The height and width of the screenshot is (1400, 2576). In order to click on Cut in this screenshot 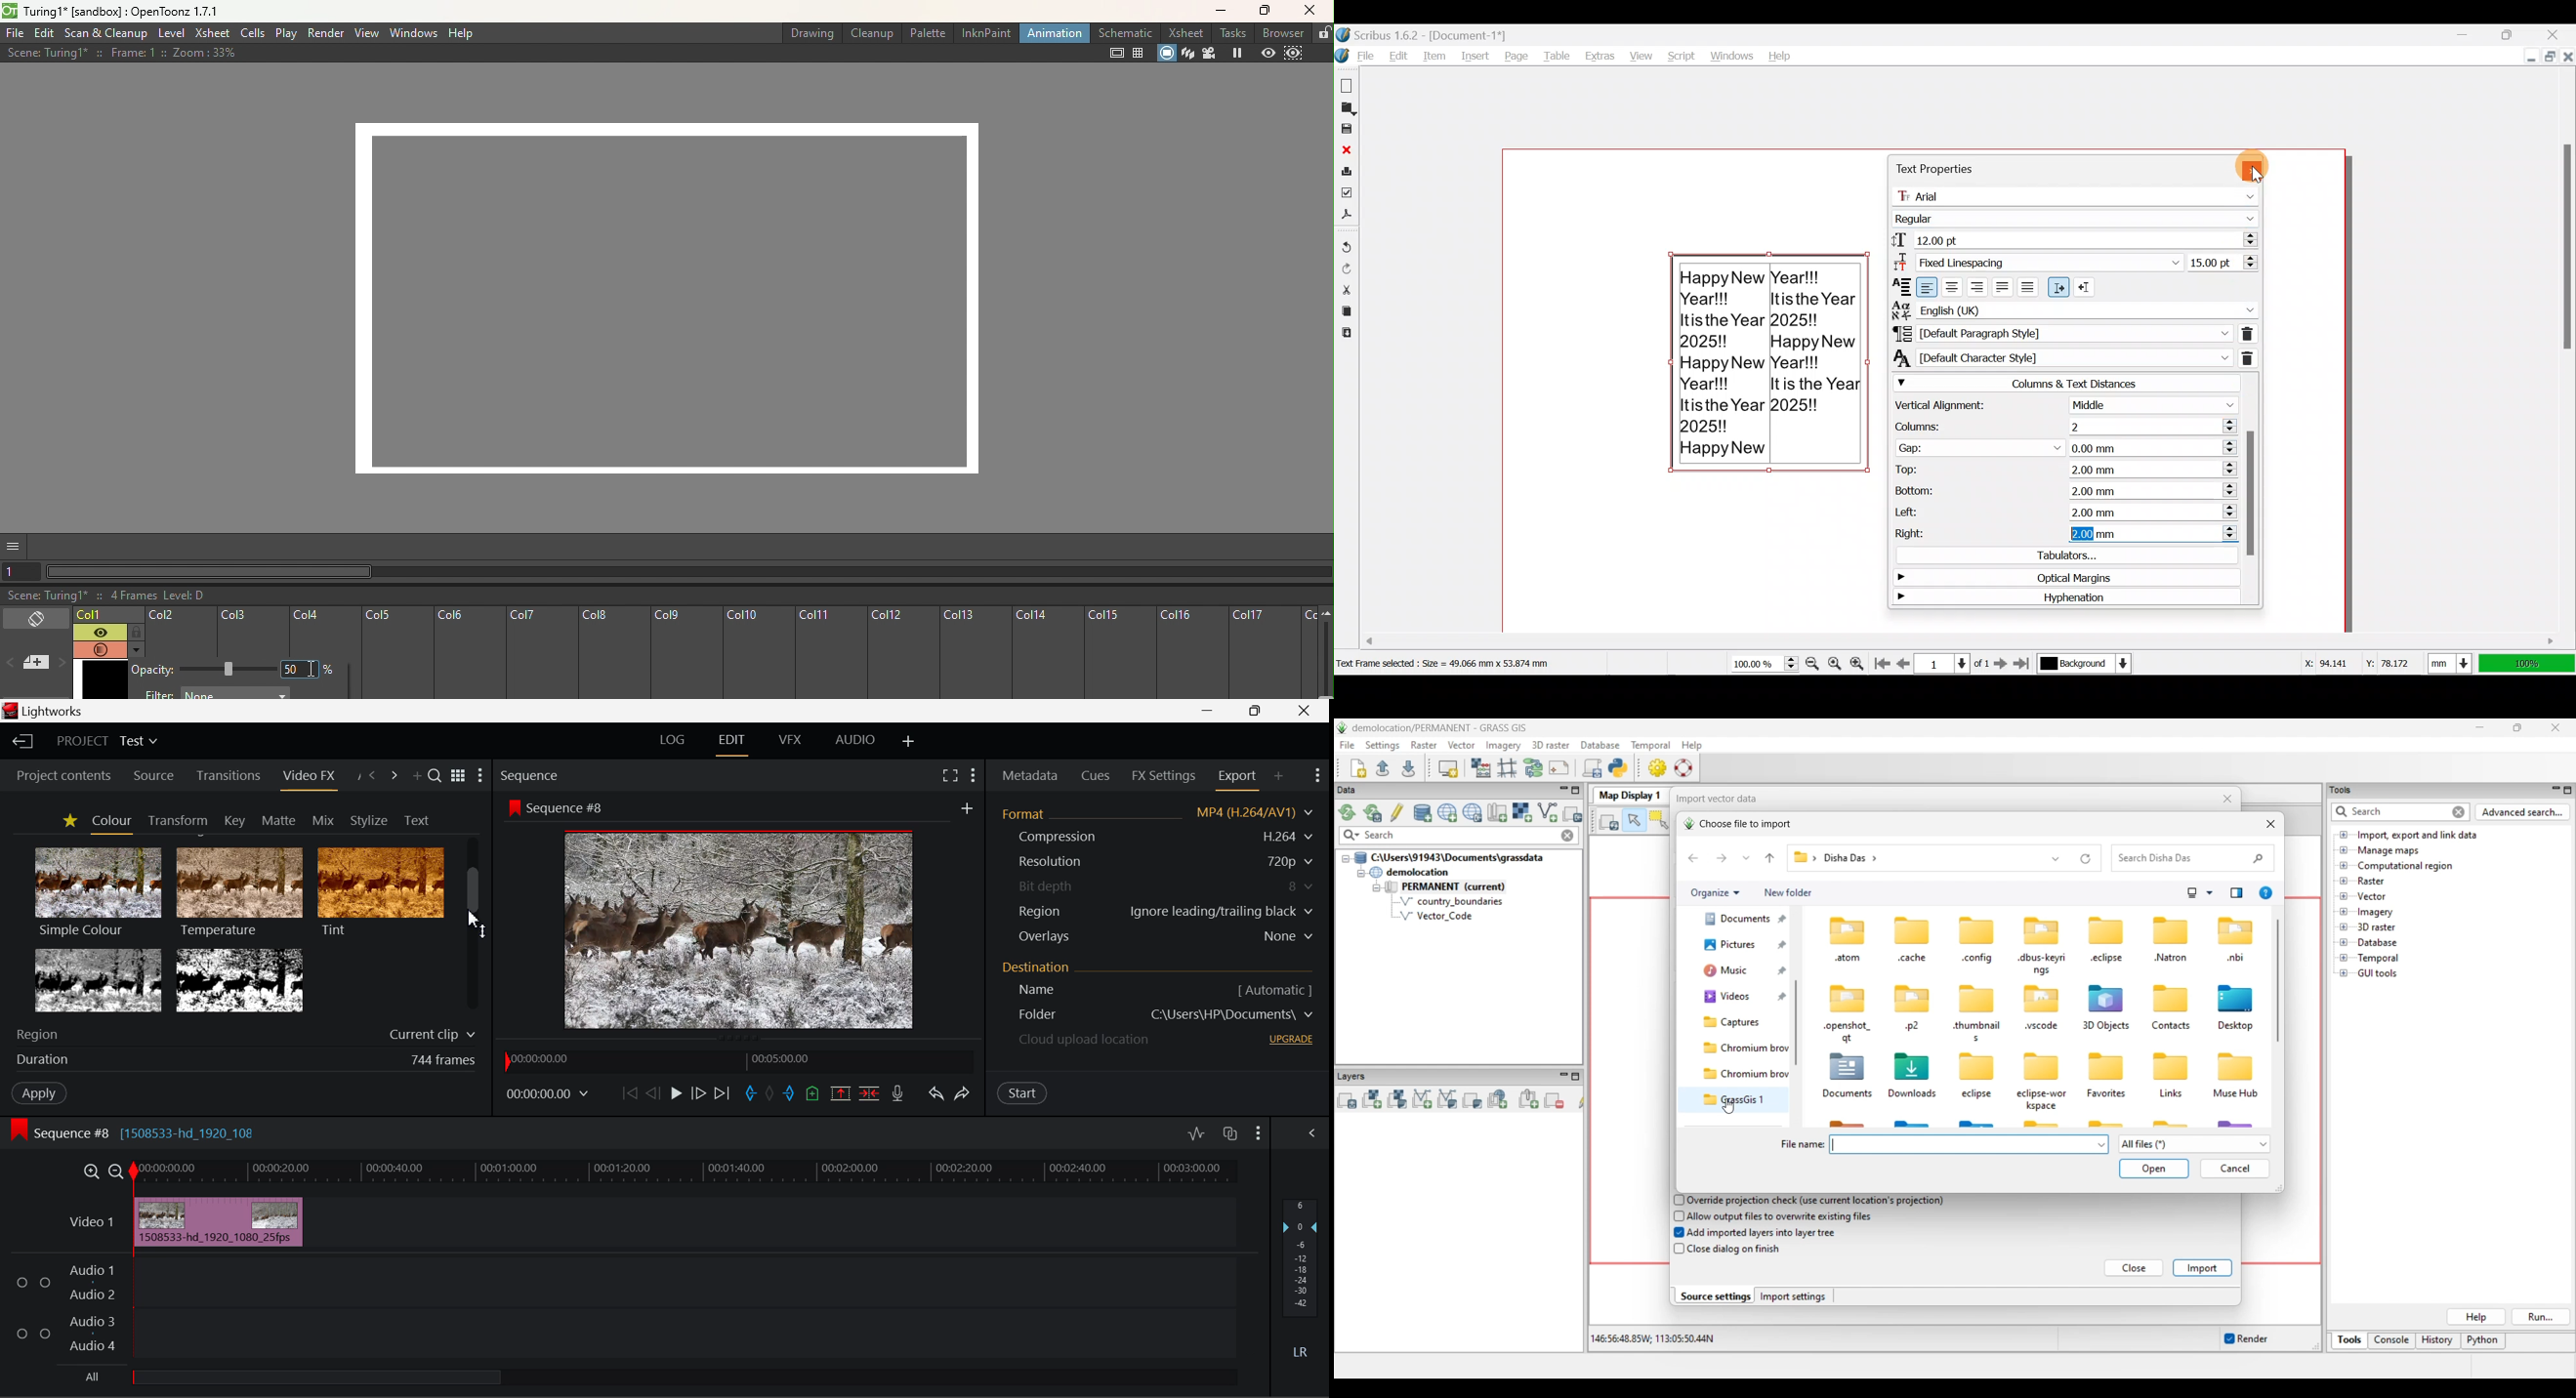, I will do `click(1346, 289)`.